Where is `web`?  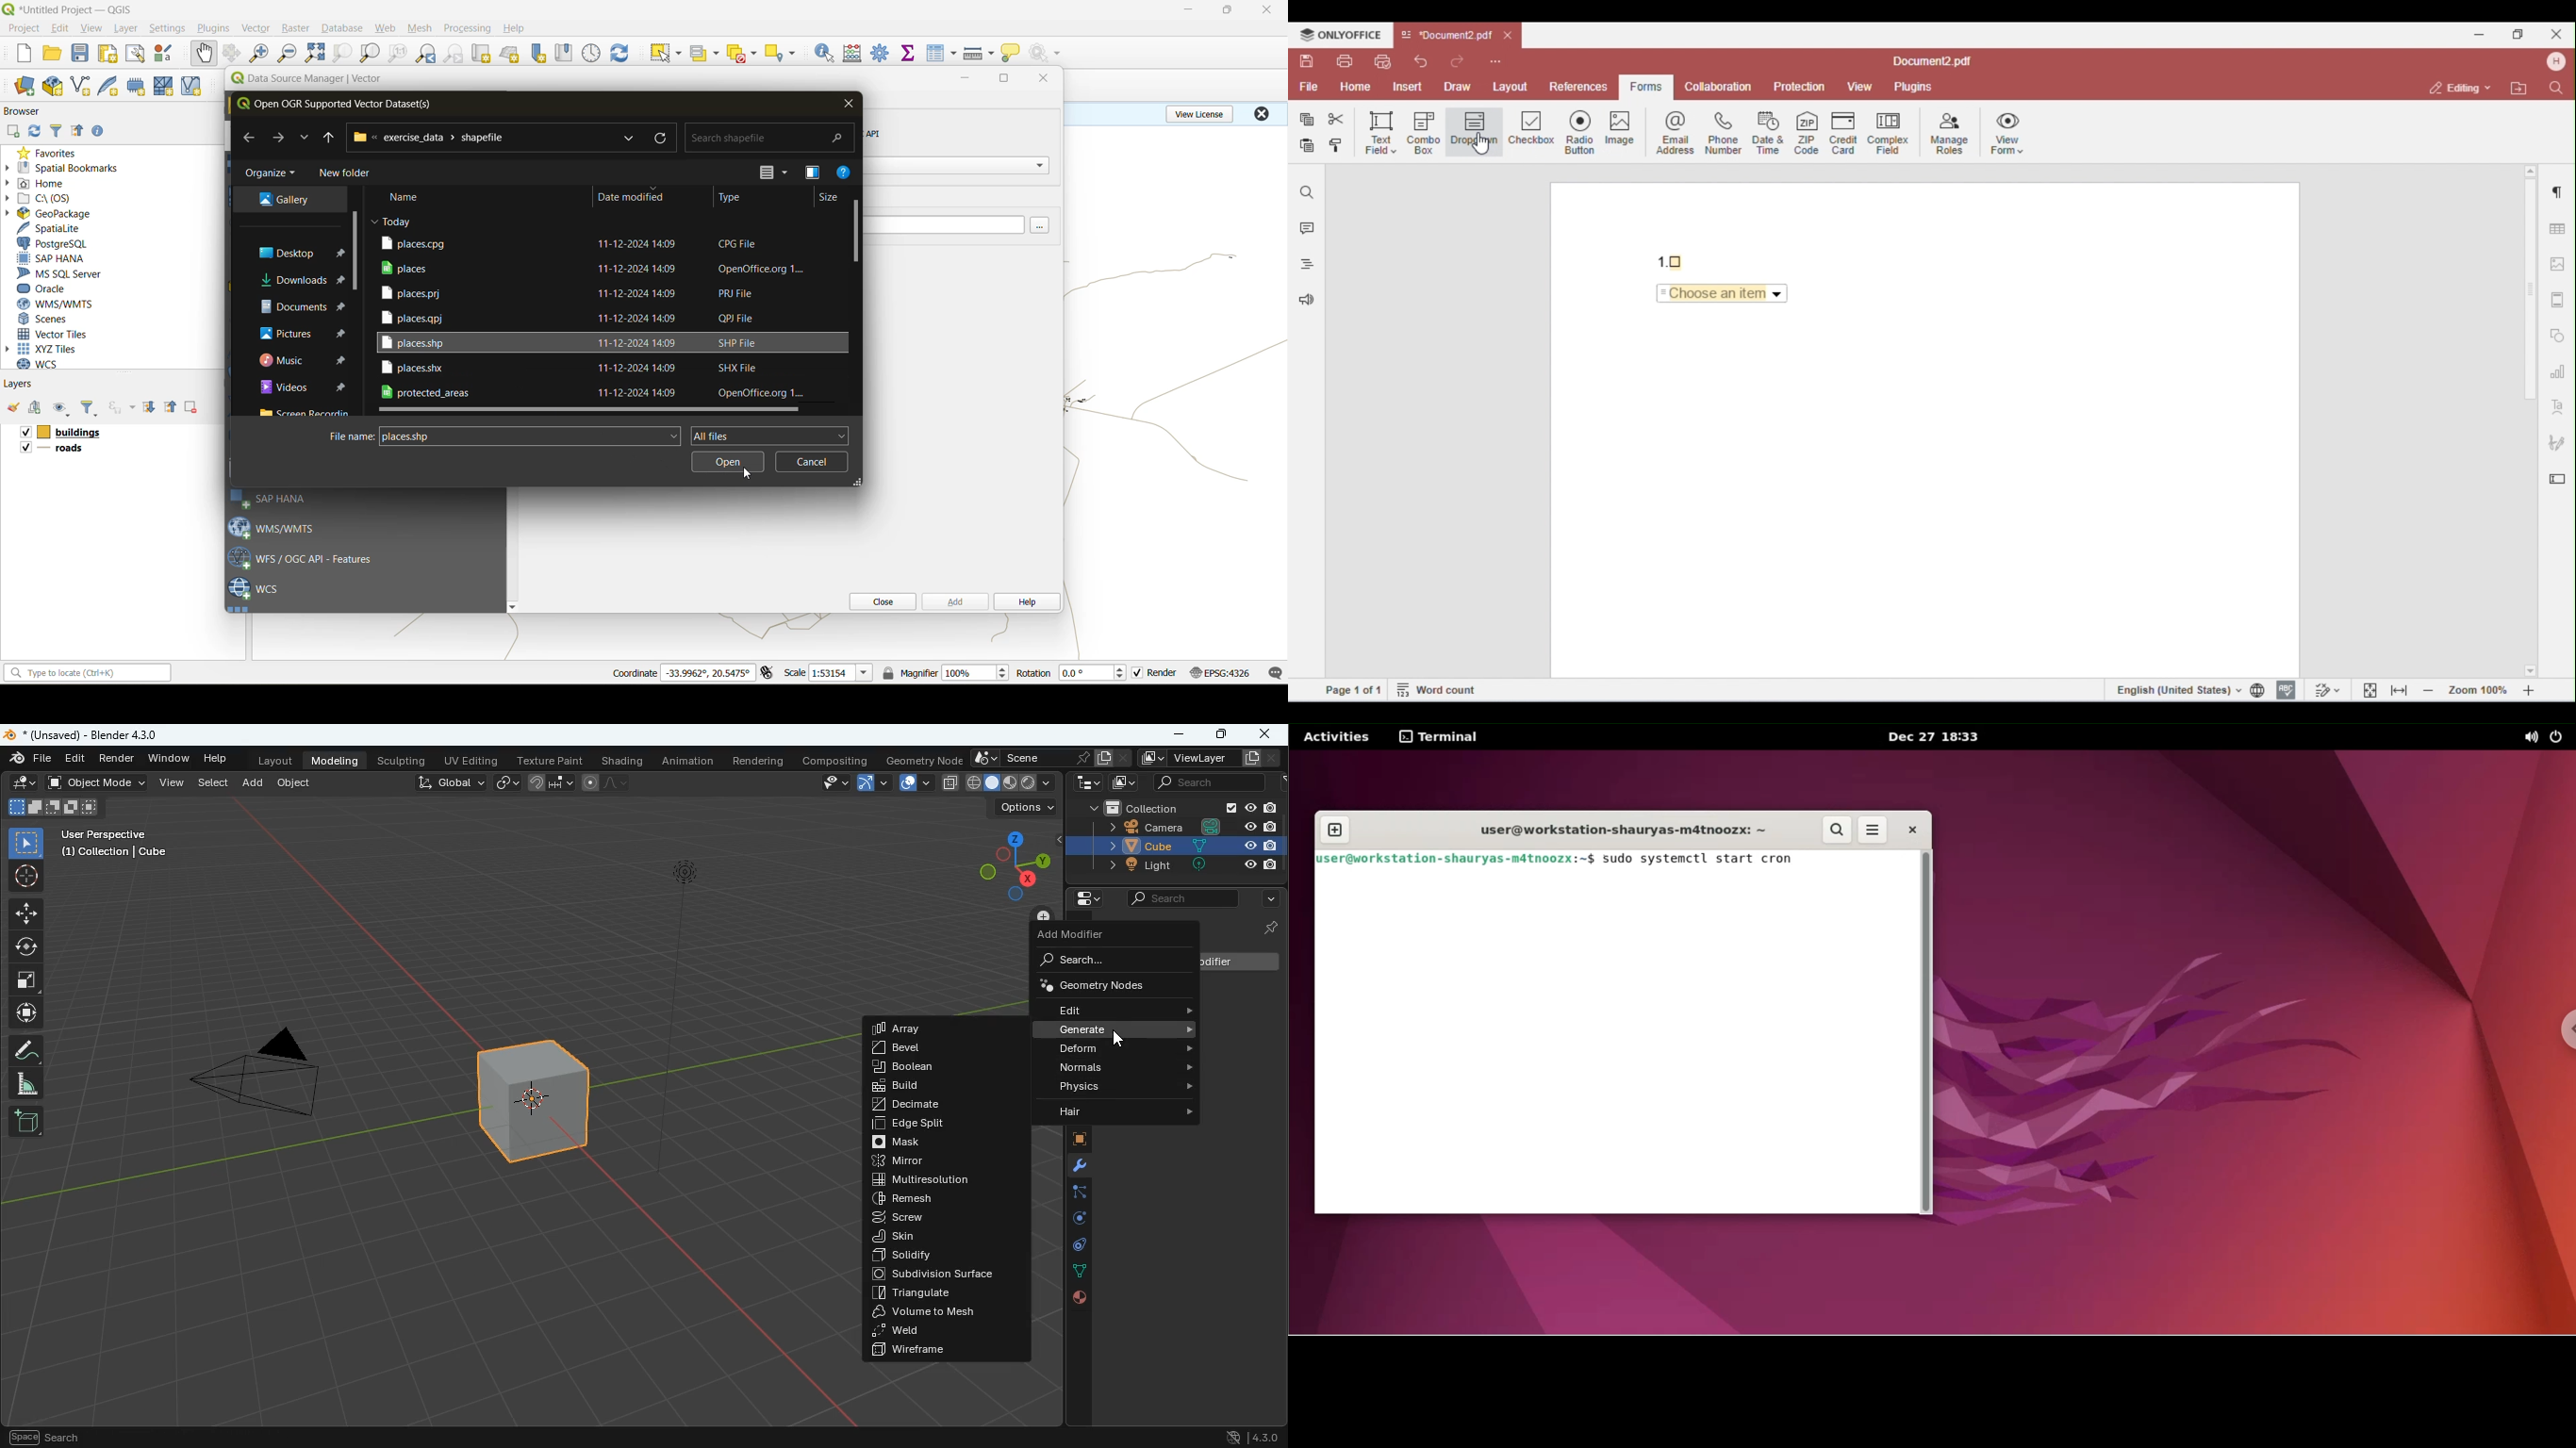 web is located at coordinates (386, 28).